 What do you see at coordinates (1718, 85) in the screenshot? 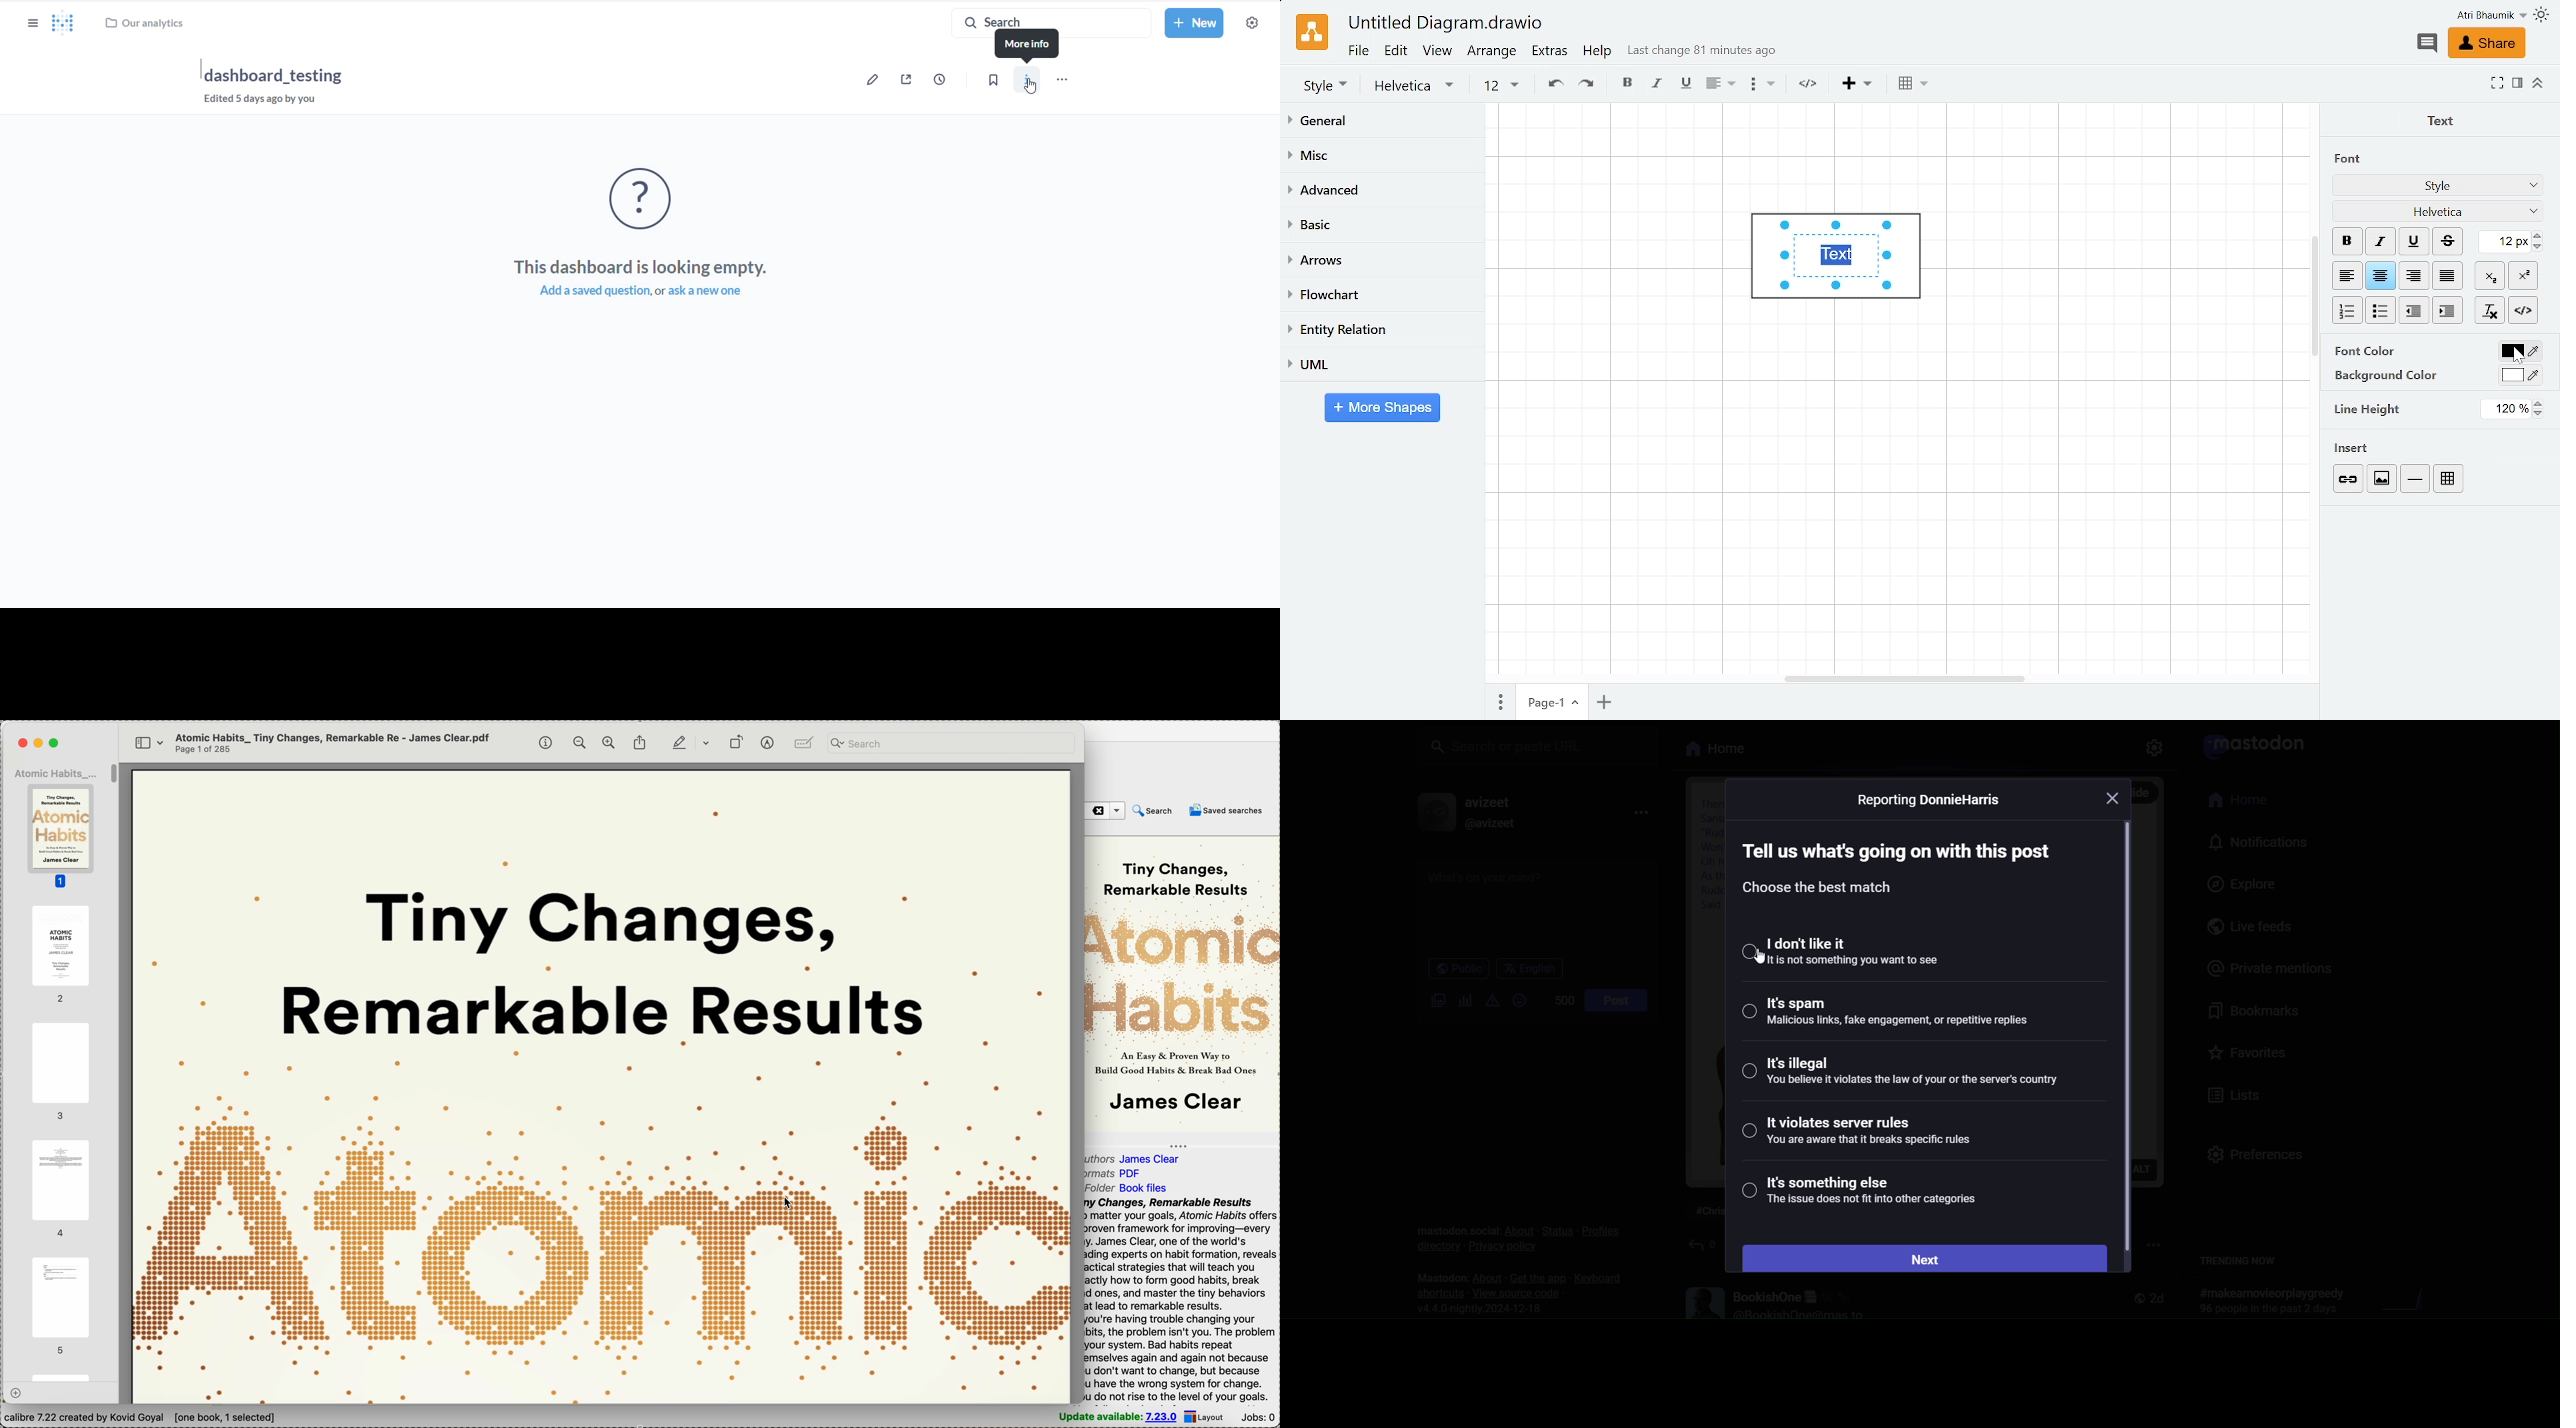
I see `align` at bounding box center [1718, 85].